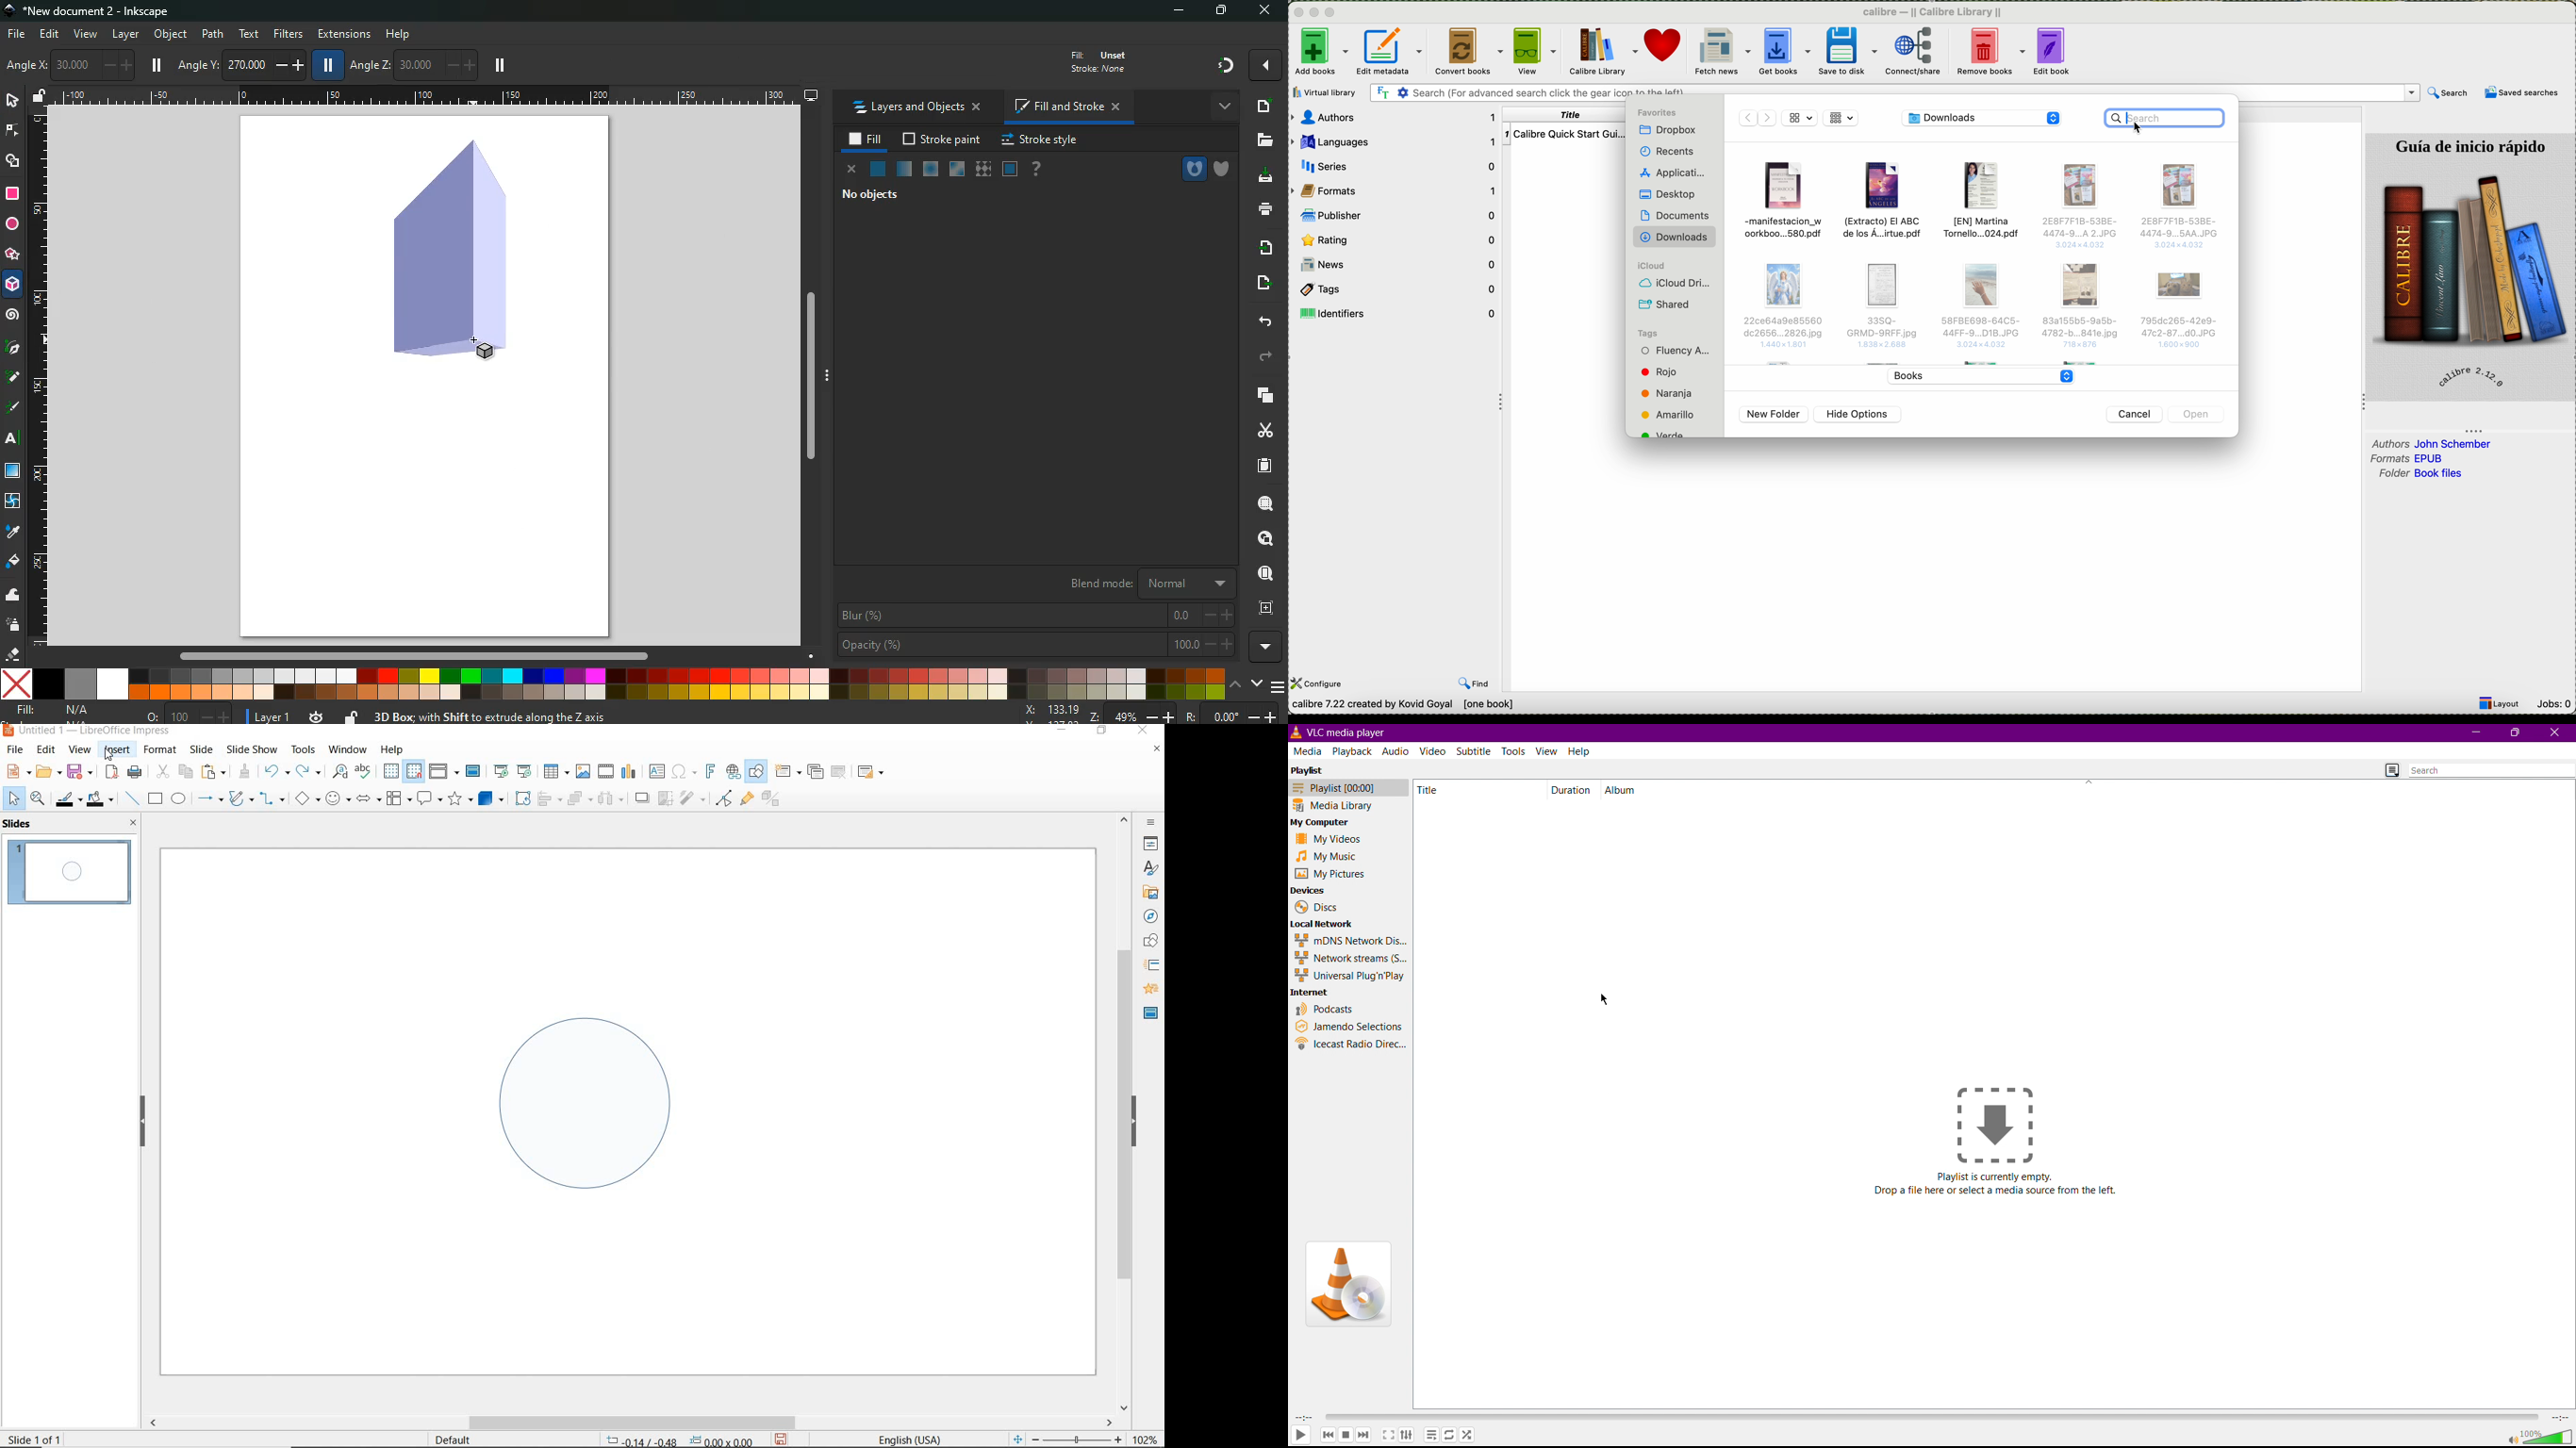 This screenshot has width=2576, height=1456. Describe the element at coordinates (77, 65) in the screenshot. I see `angle x` at that location.